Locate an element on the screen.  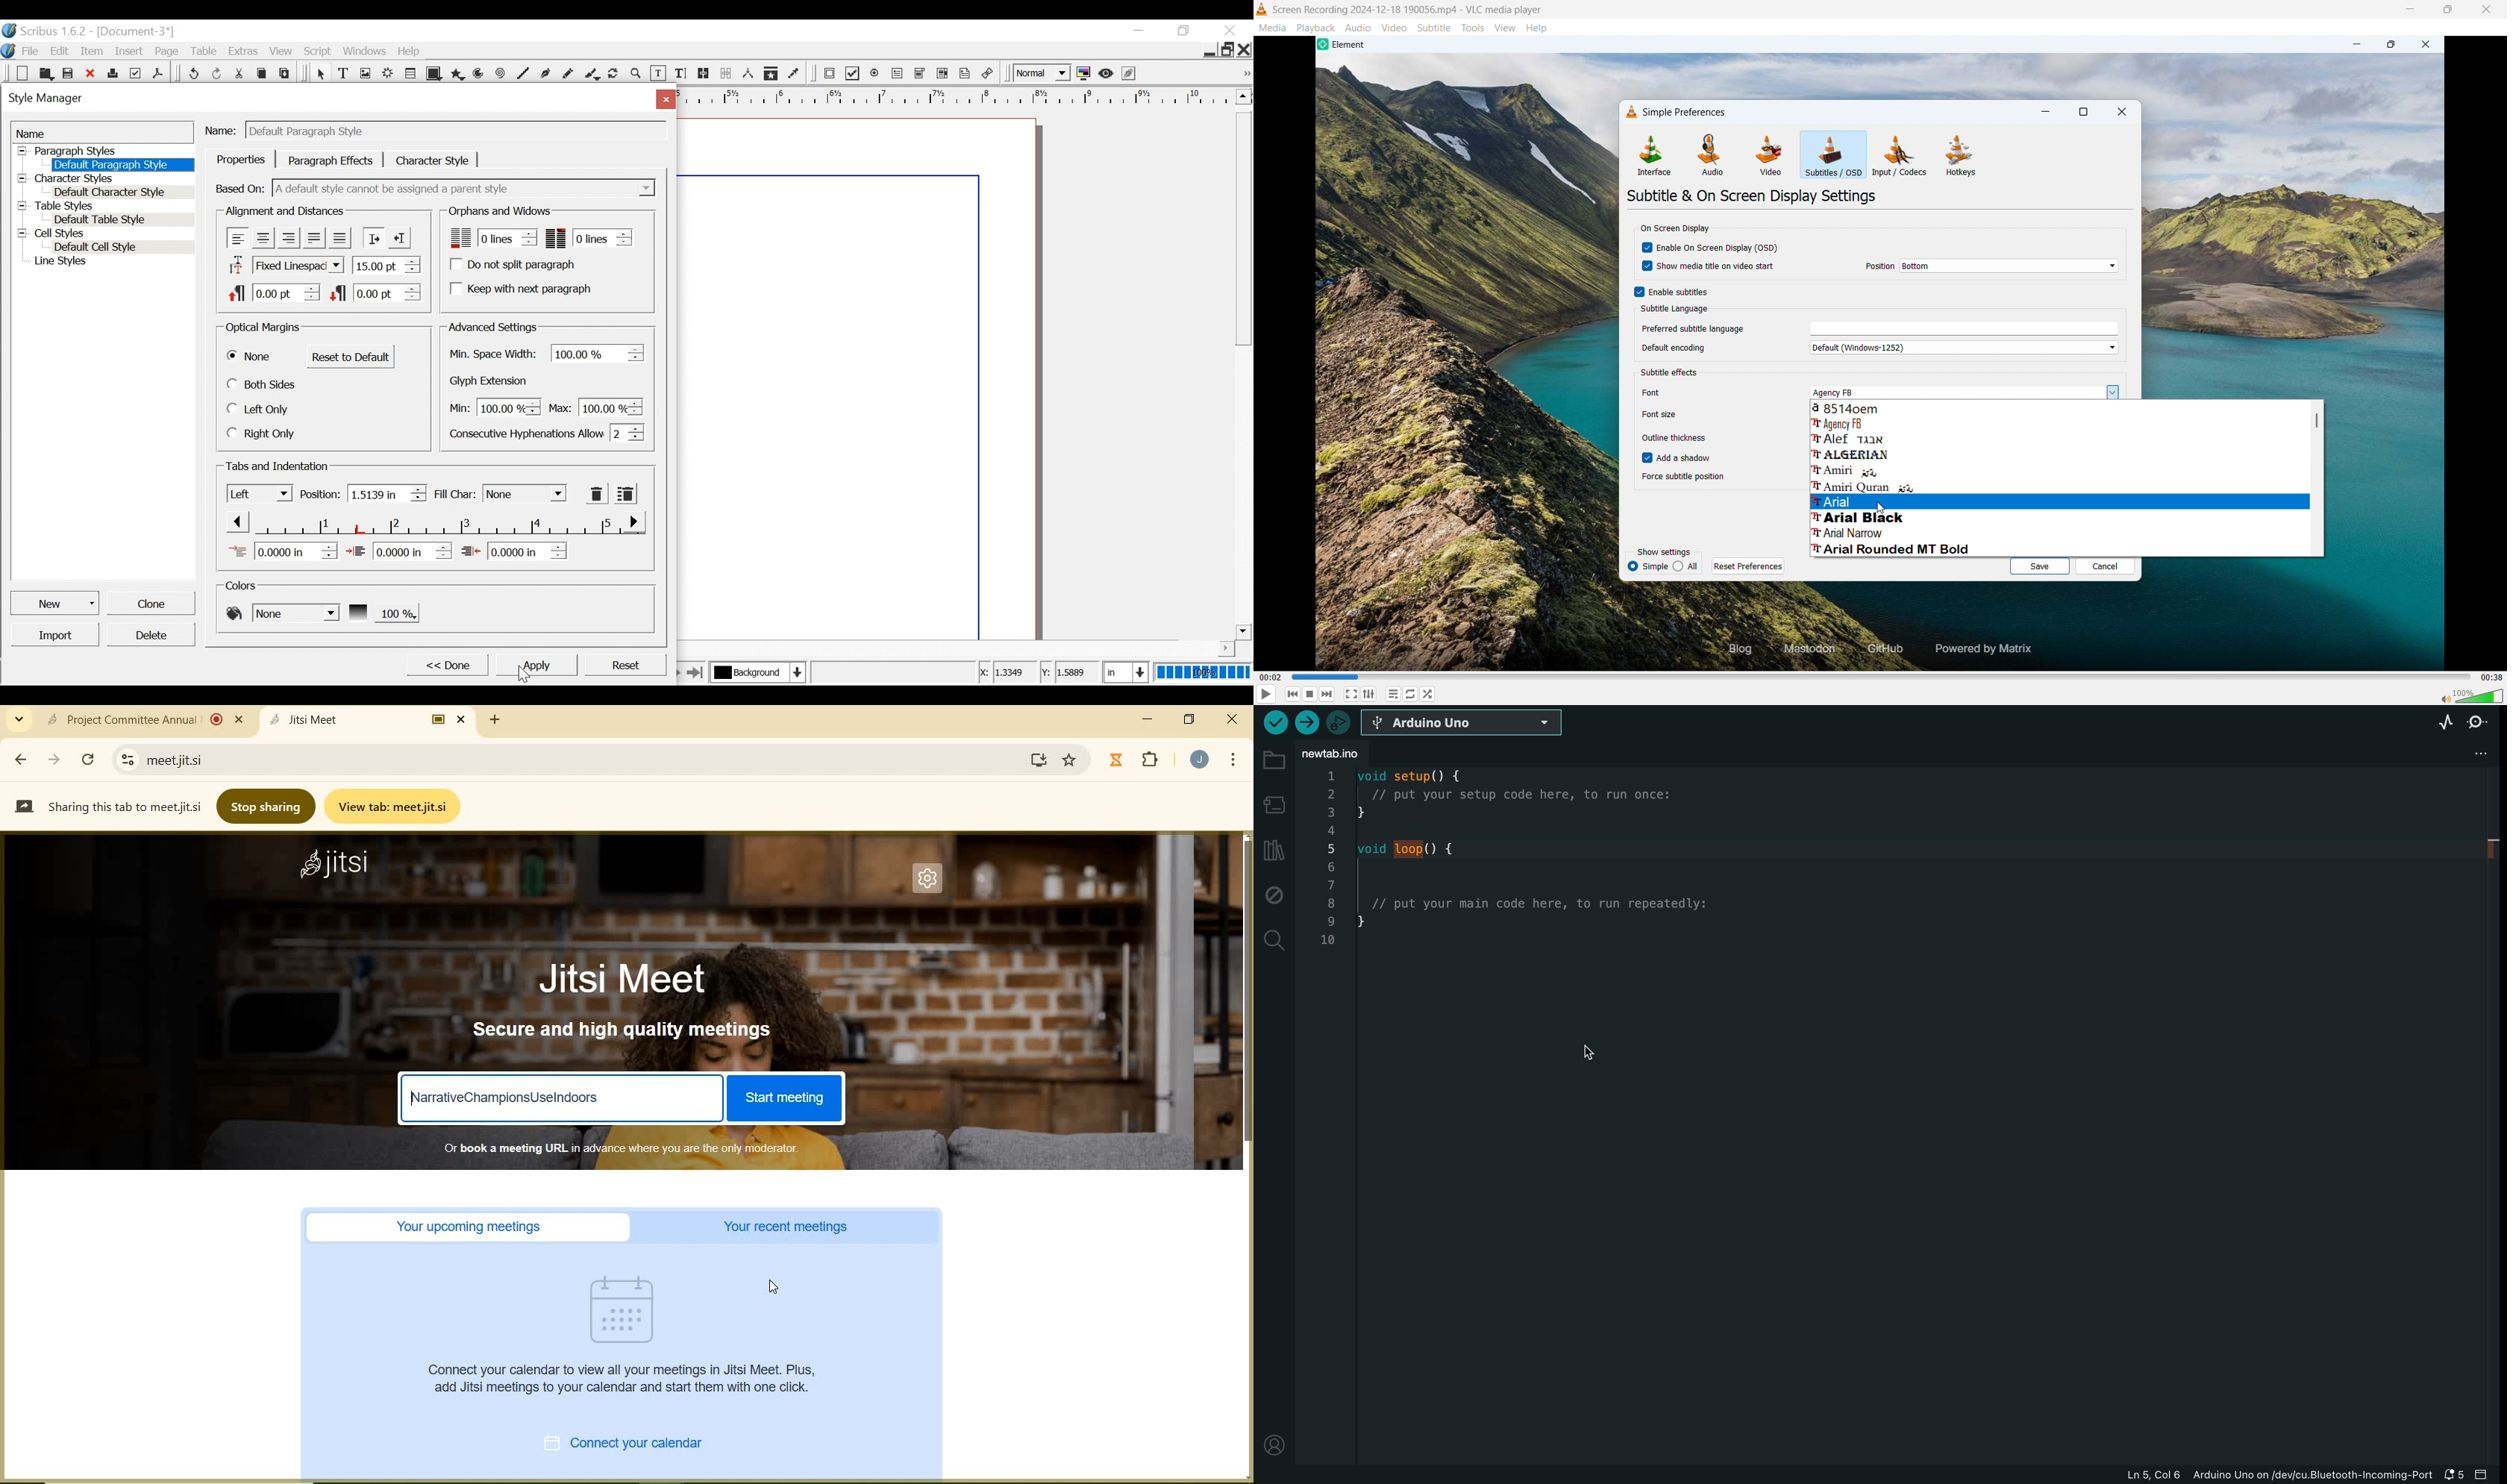
Cell Styles is located at coordinates (104, 234).